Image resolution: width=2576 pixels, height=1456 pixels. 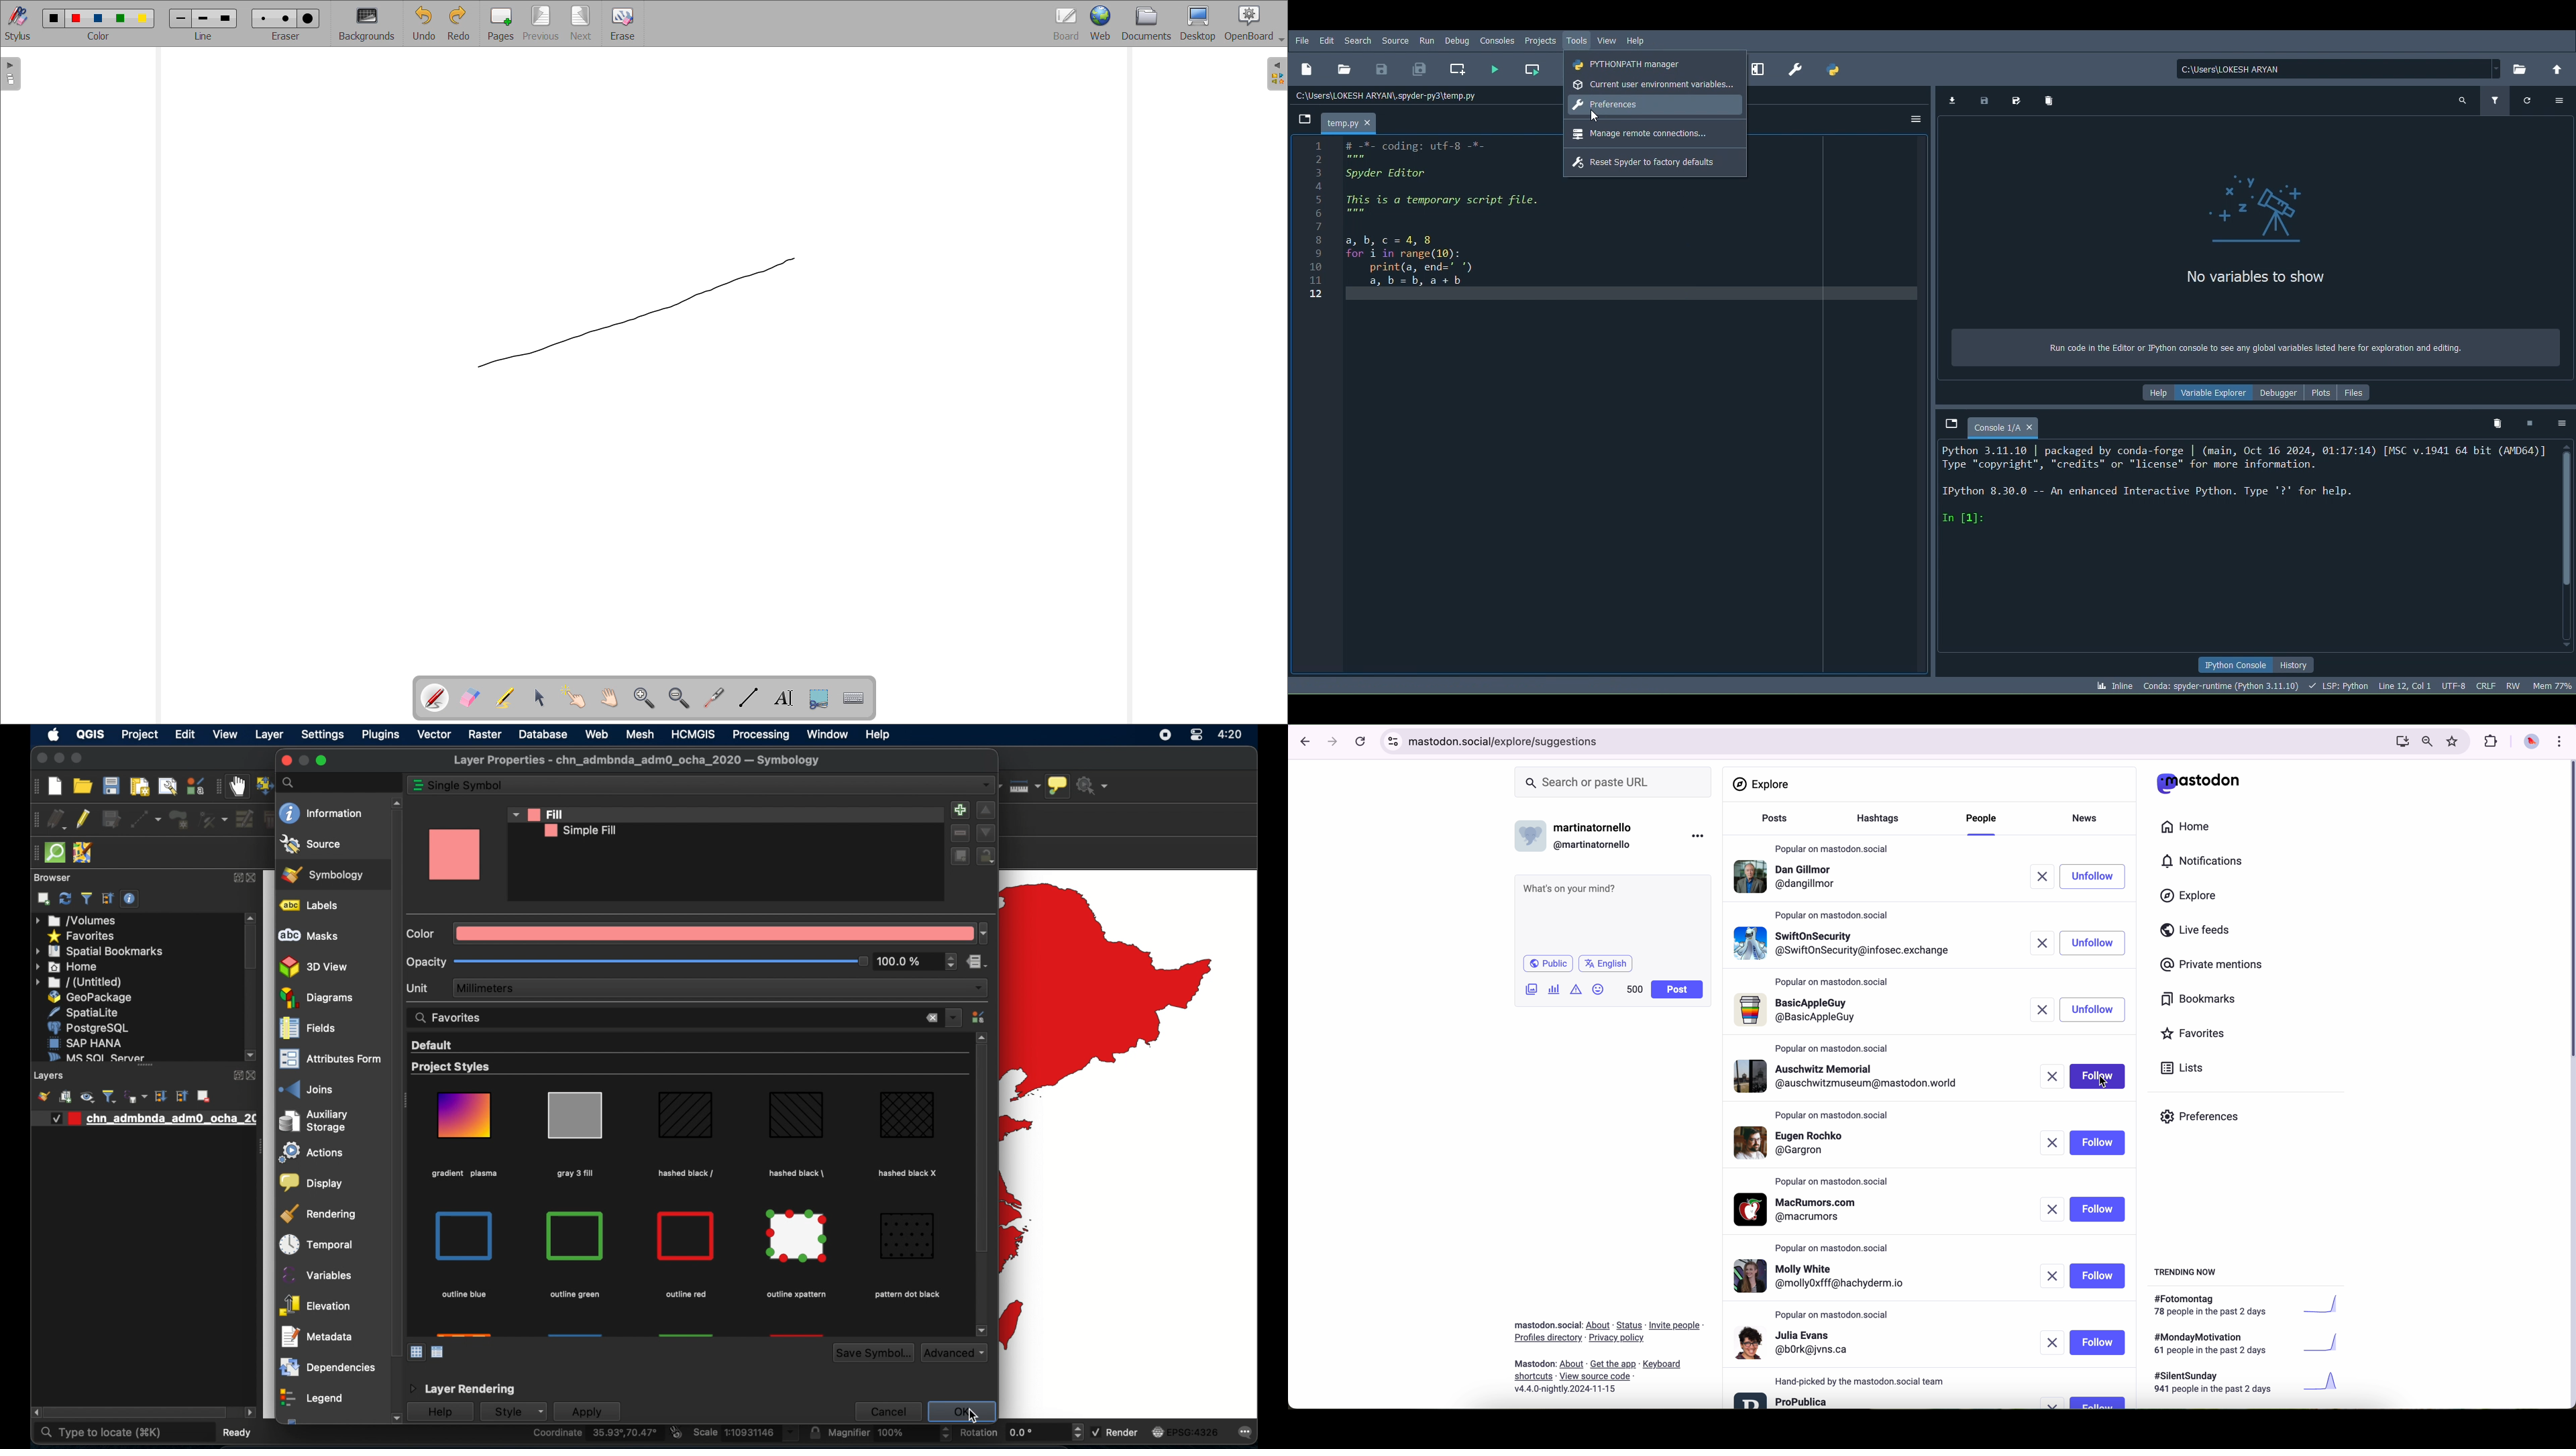 I want to click on Options, so click(x=2557, y=99).